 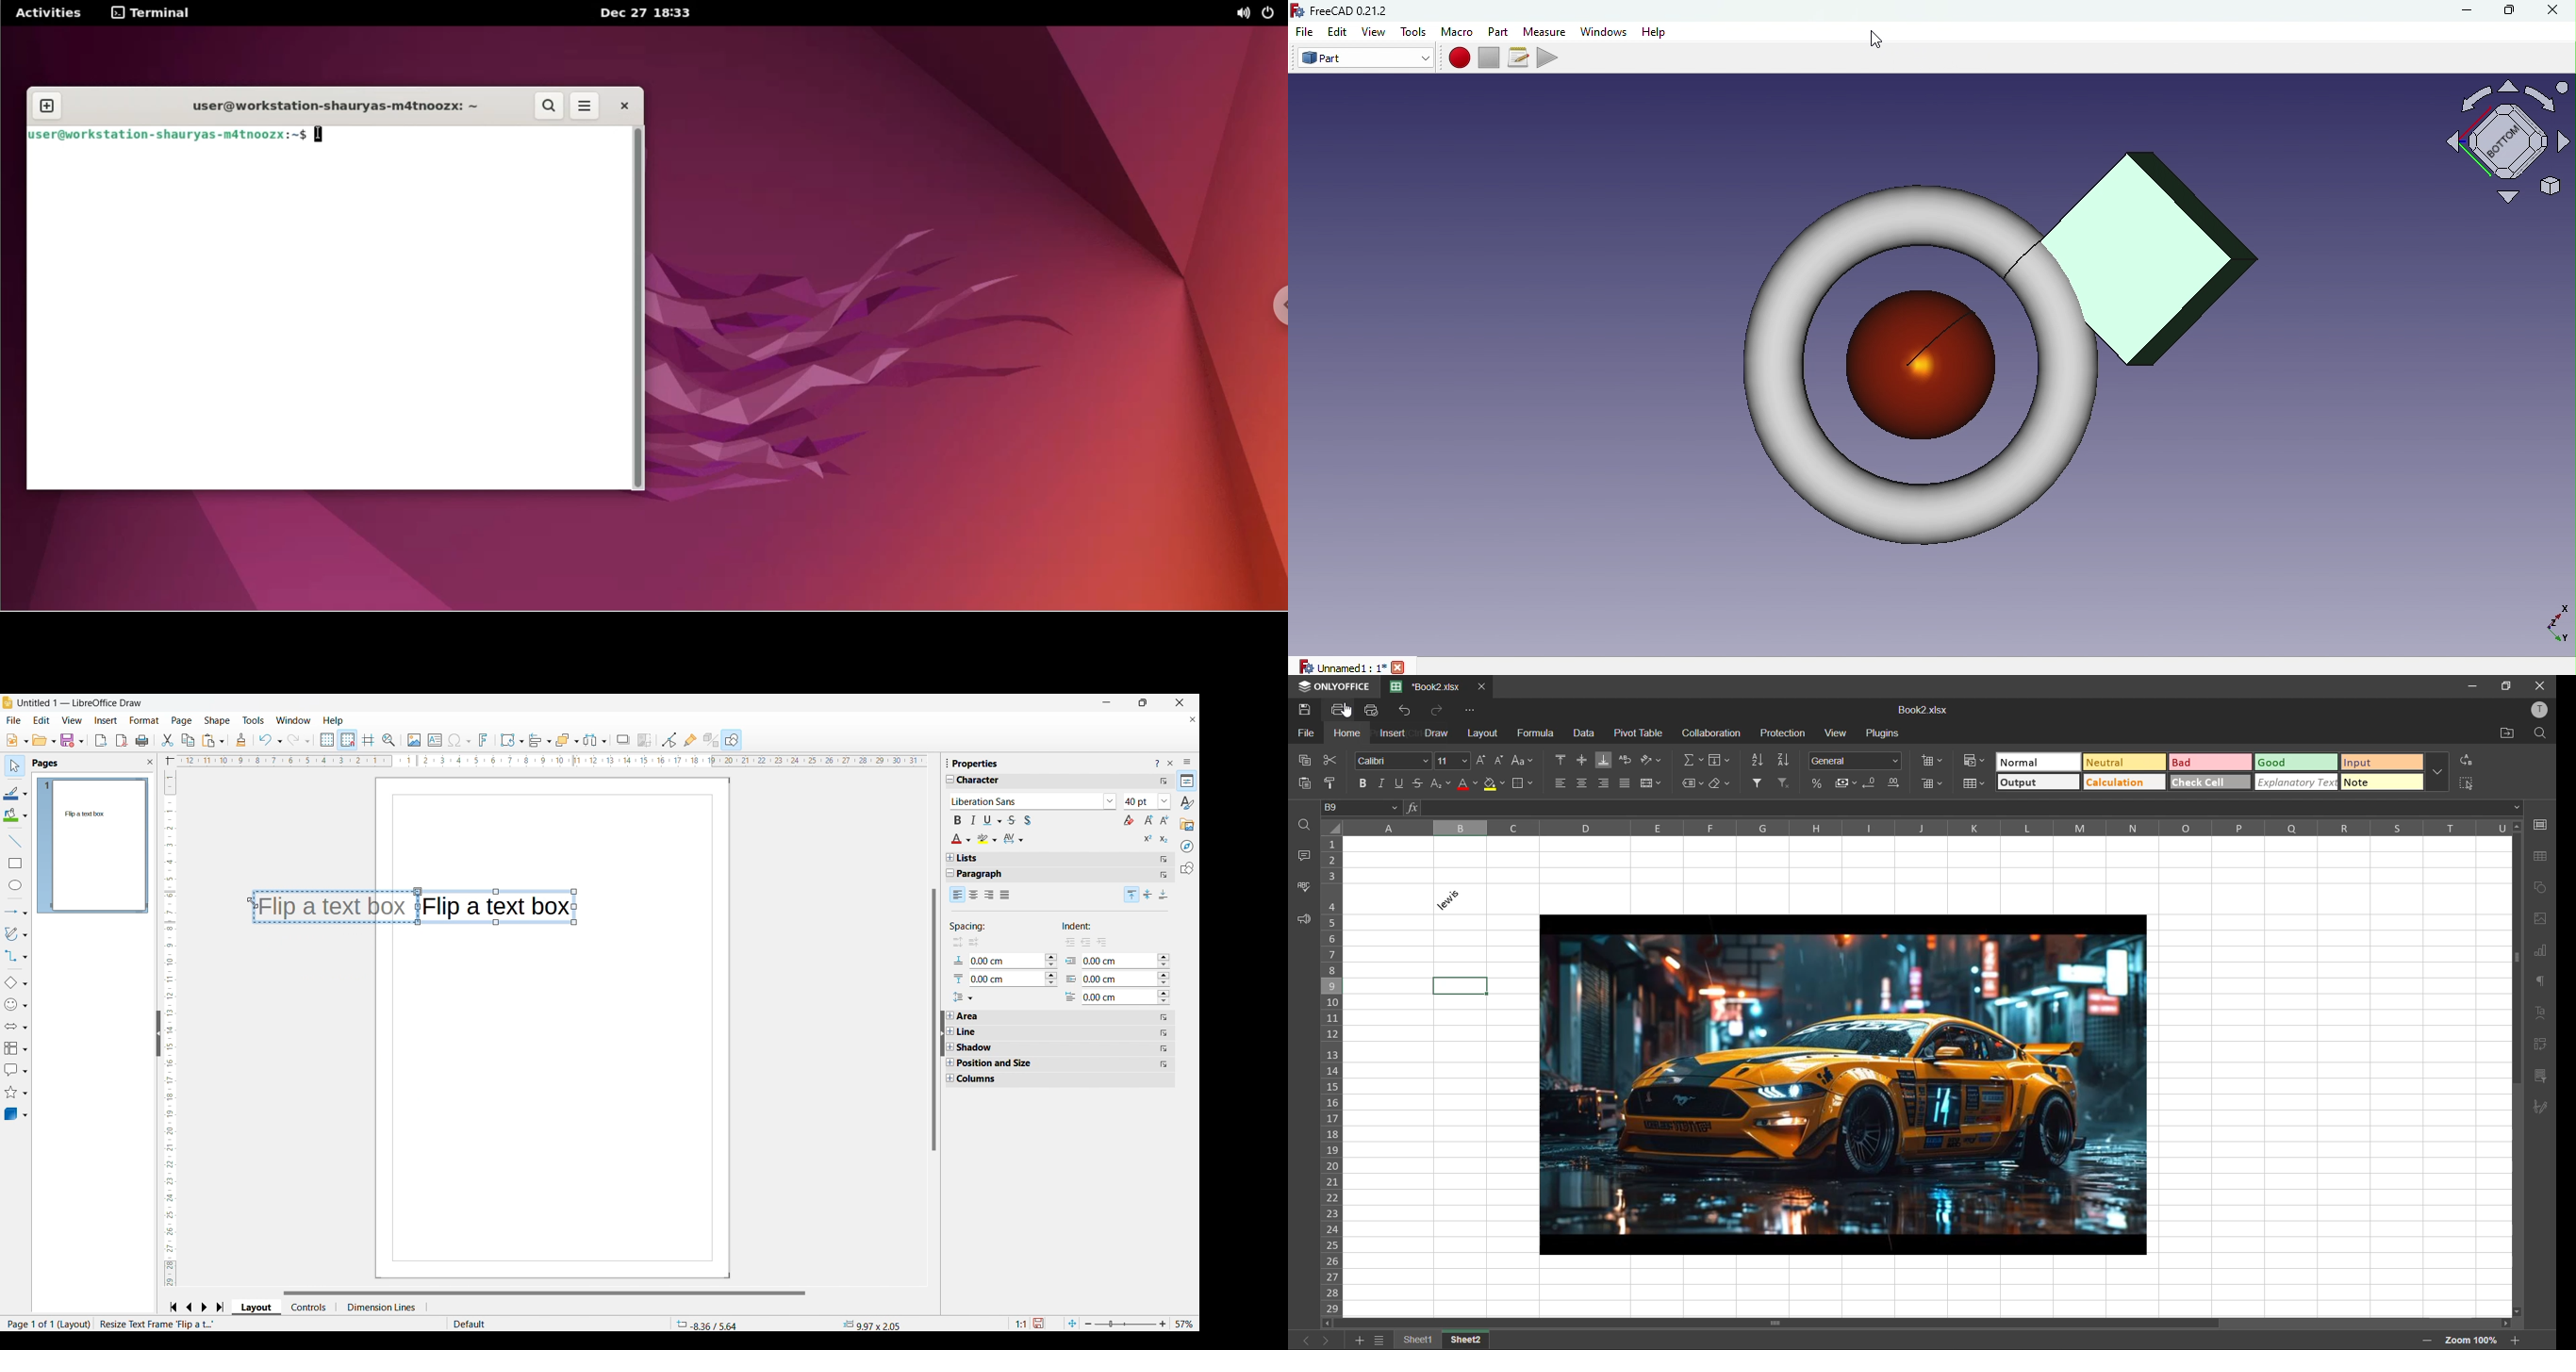 What do you see at coordinates (948, 762) in the screenshot?
I see `Change dimensions of sidebar` at bounding box center [948, 762].